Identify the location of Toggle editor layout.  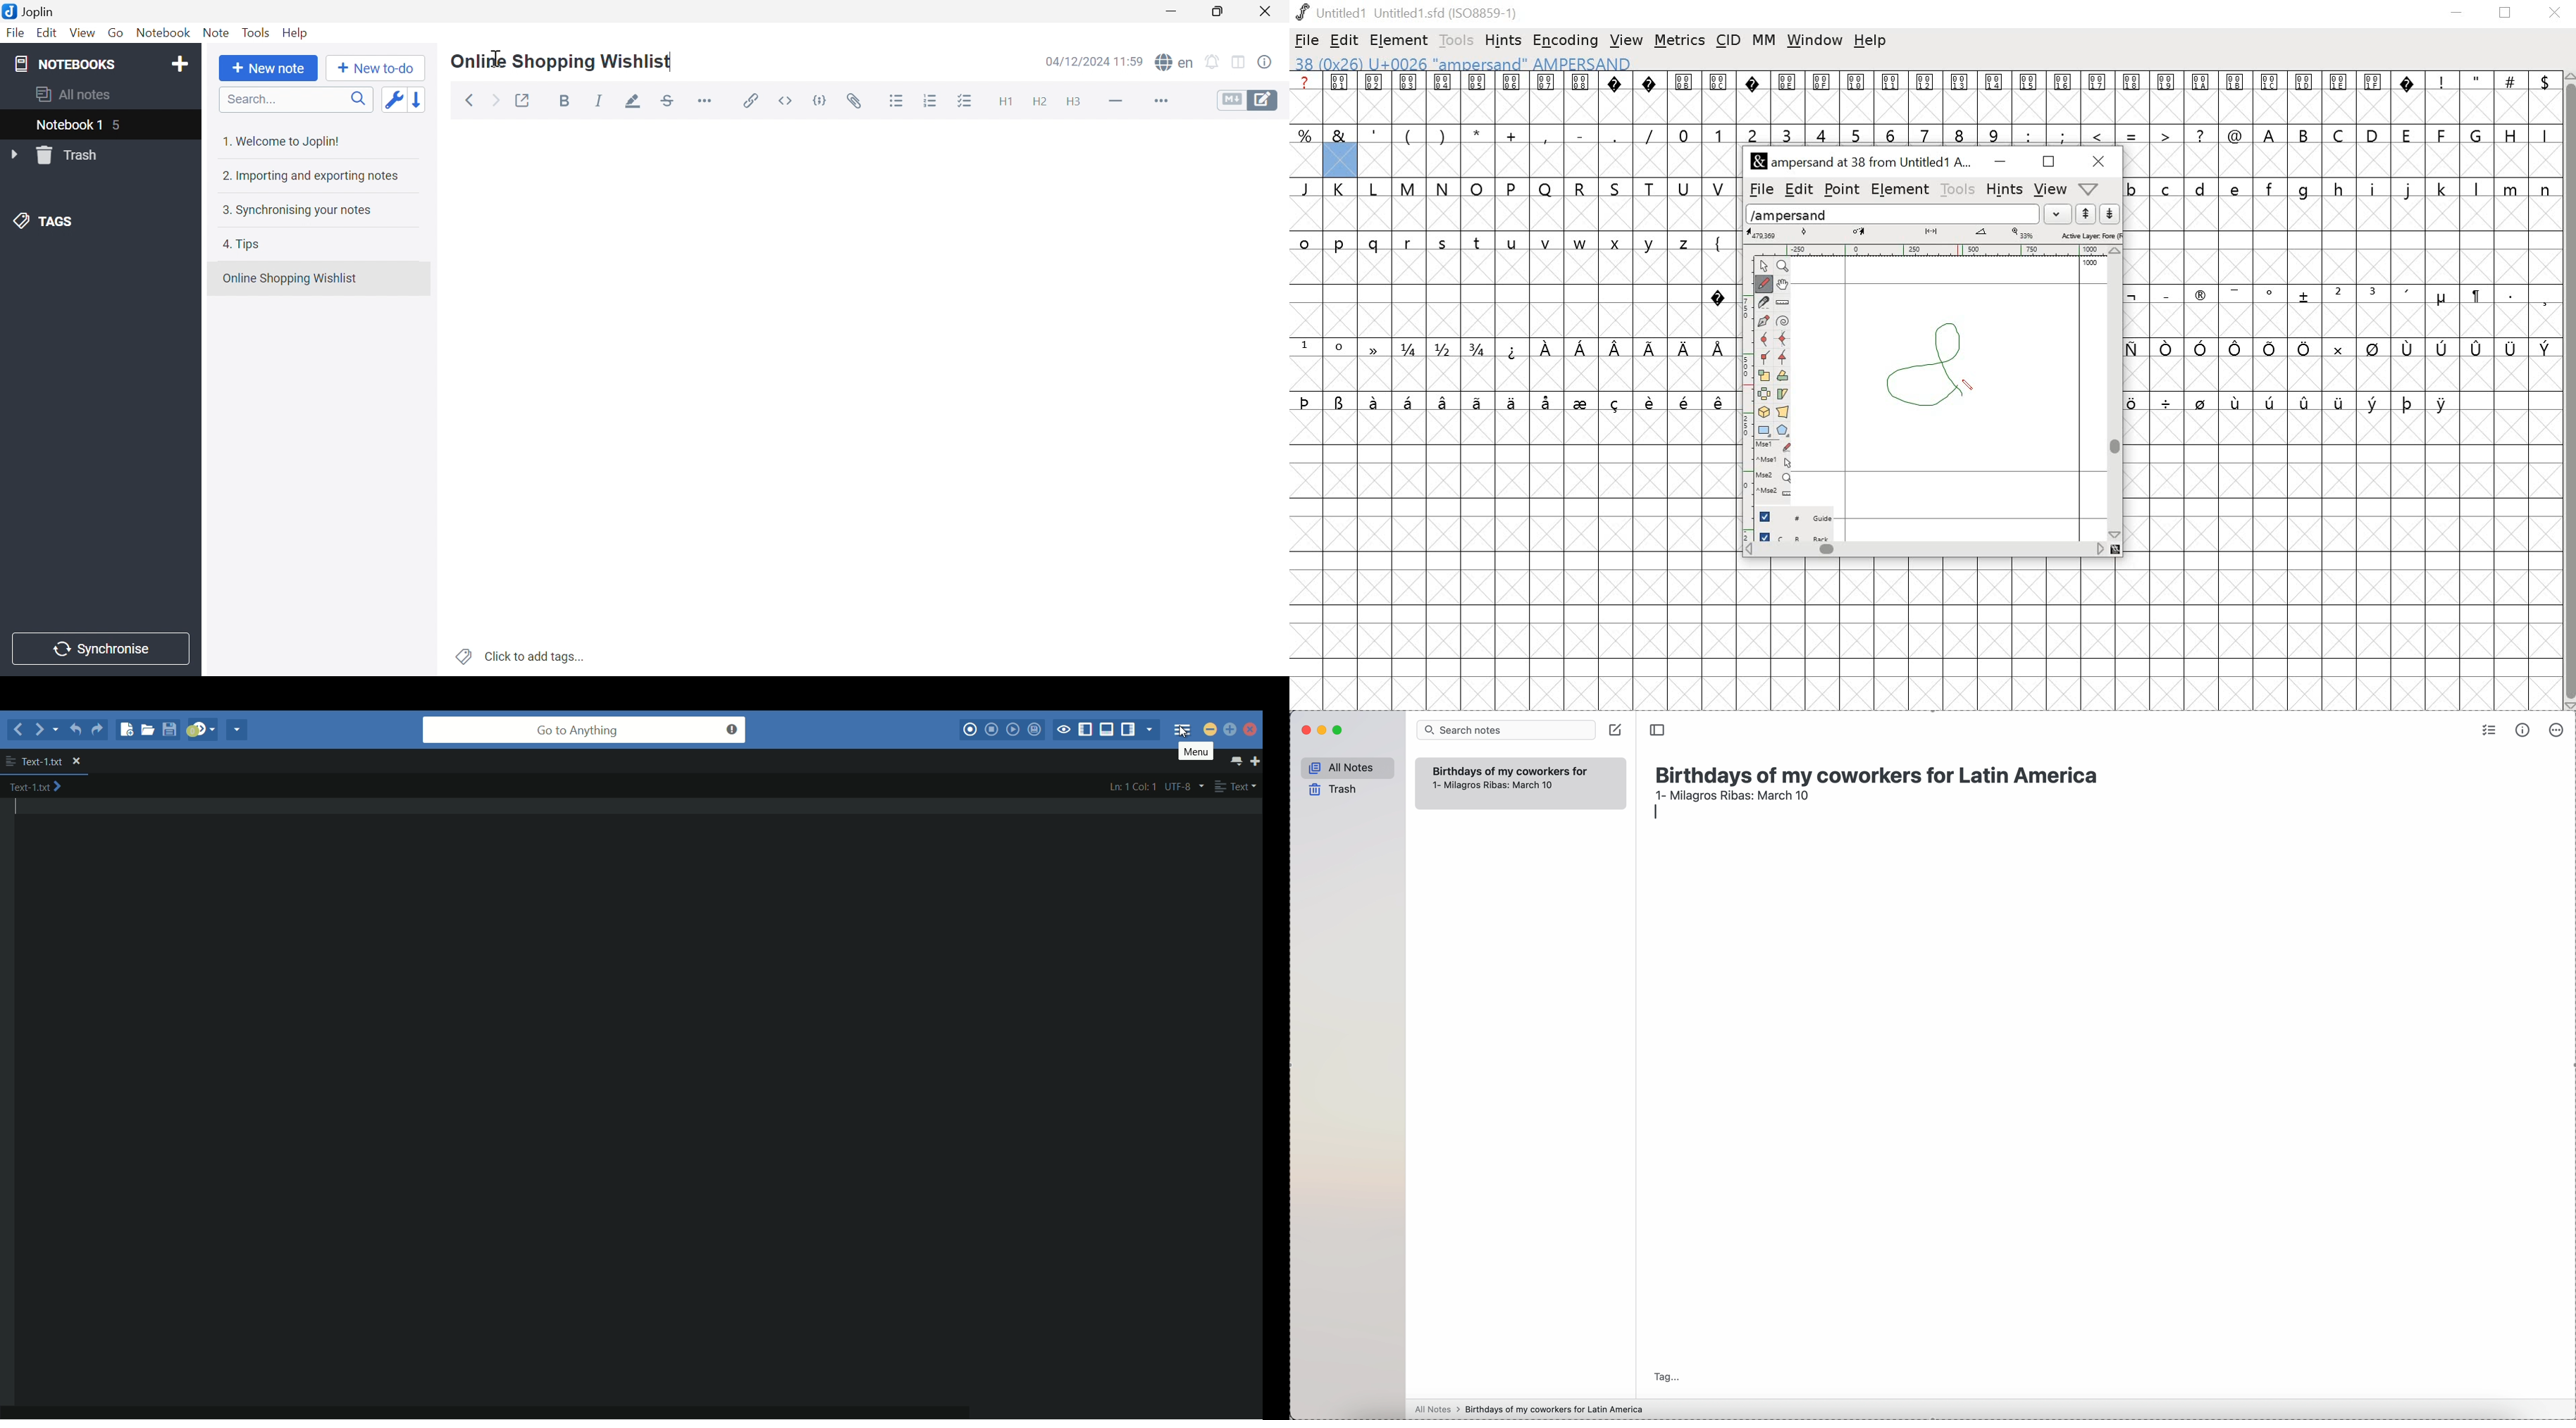
(1240, 63).